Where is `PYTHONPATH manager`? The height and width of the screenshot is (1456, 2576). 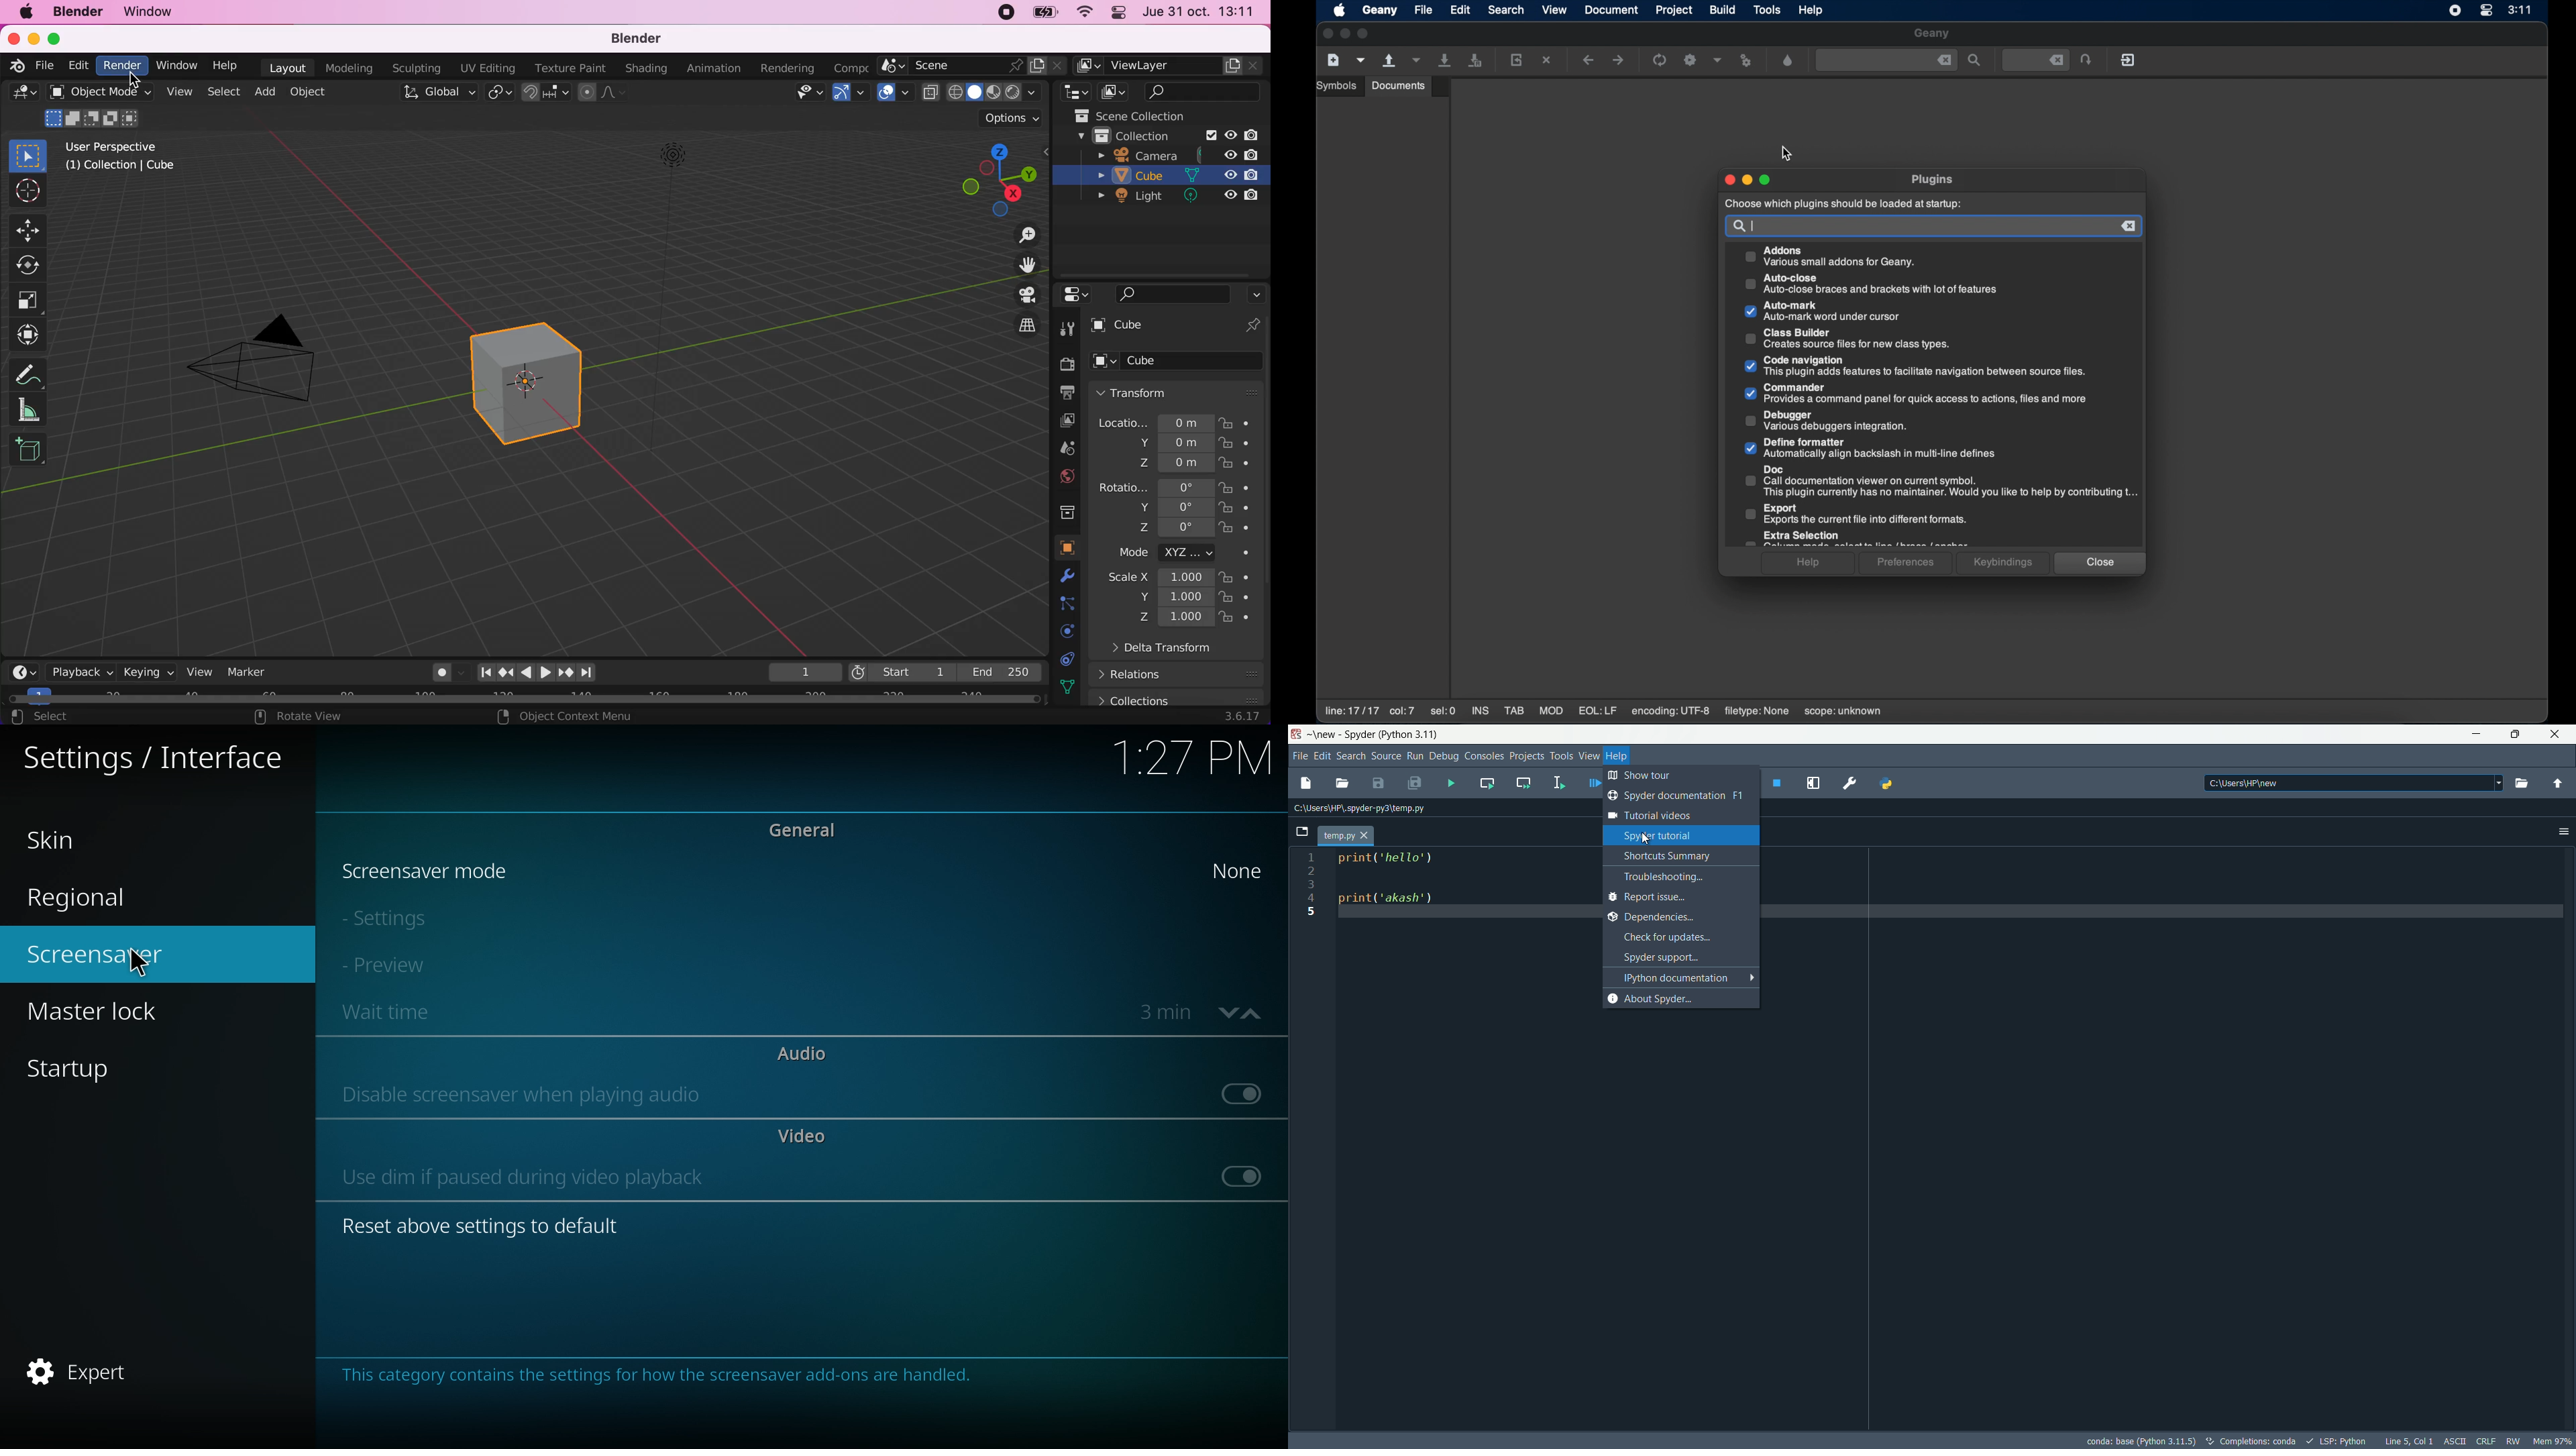
PYTHONPATH manager is located at coordinates (1889, 783).